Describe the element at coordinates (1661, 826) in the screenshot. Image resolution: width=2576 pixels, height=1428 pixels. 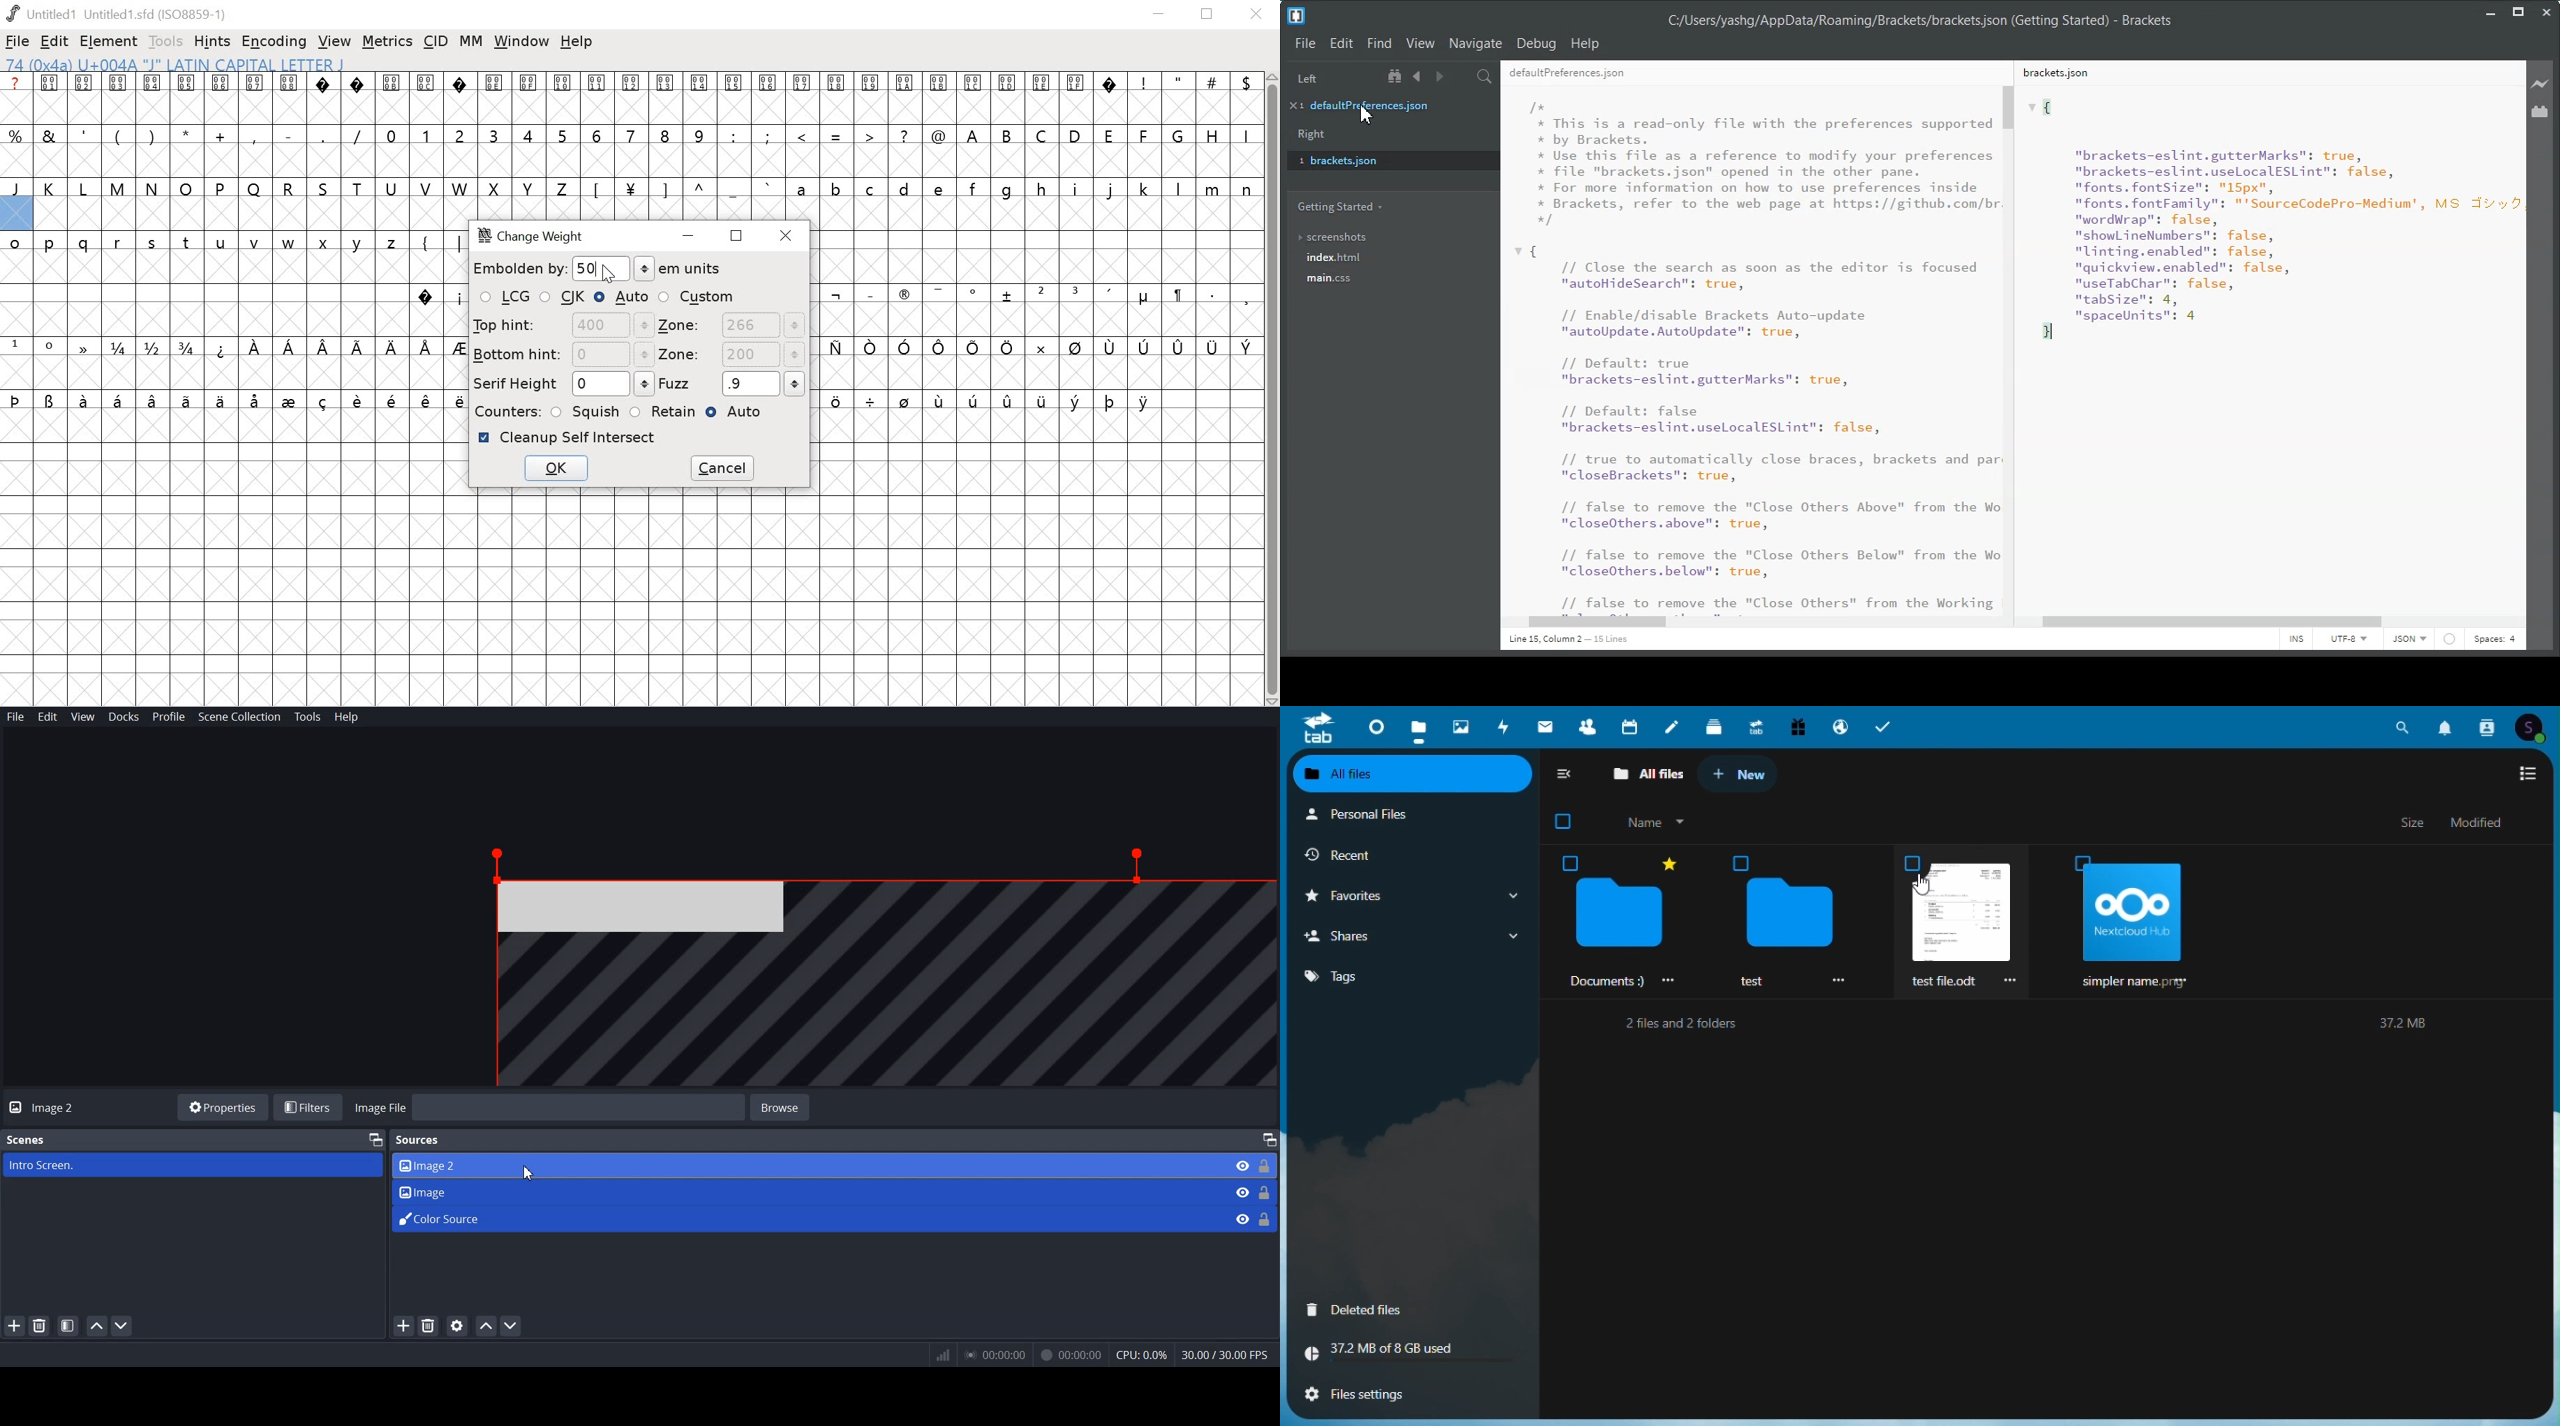
I see `Organise bye name` at that location.